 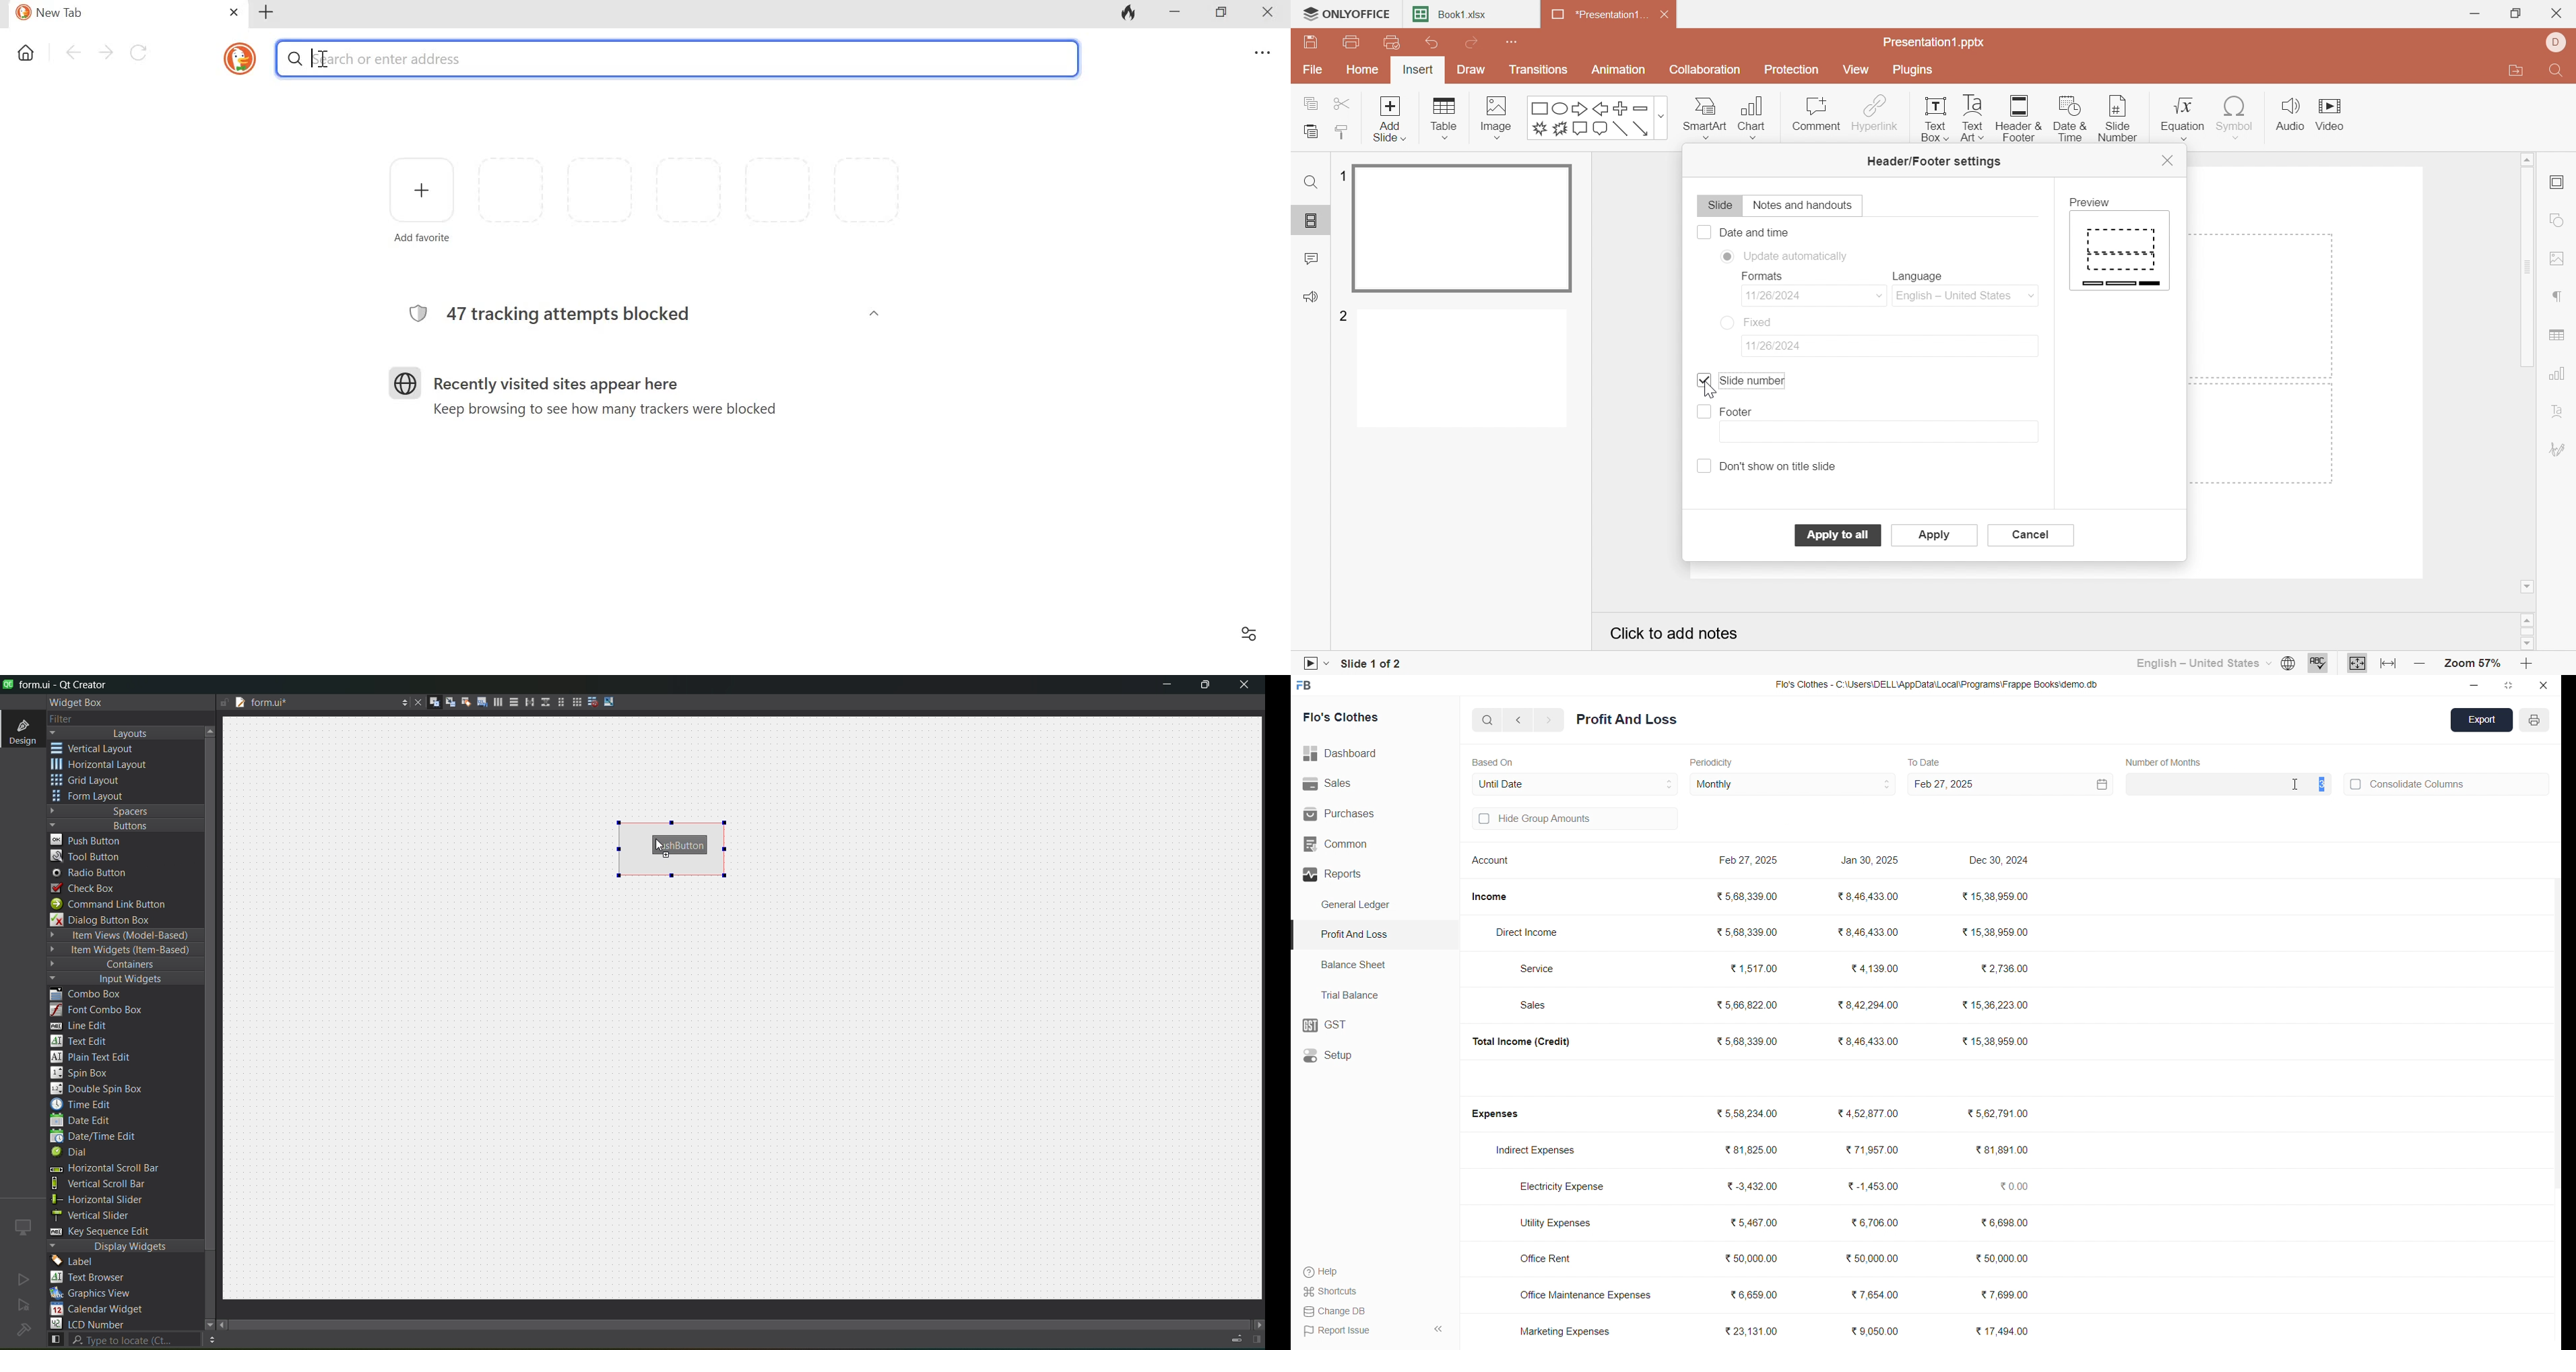 What do you see at coordinates (1345, 315) in the screenshot?
I see `2` at bounding box center [1345, 315].